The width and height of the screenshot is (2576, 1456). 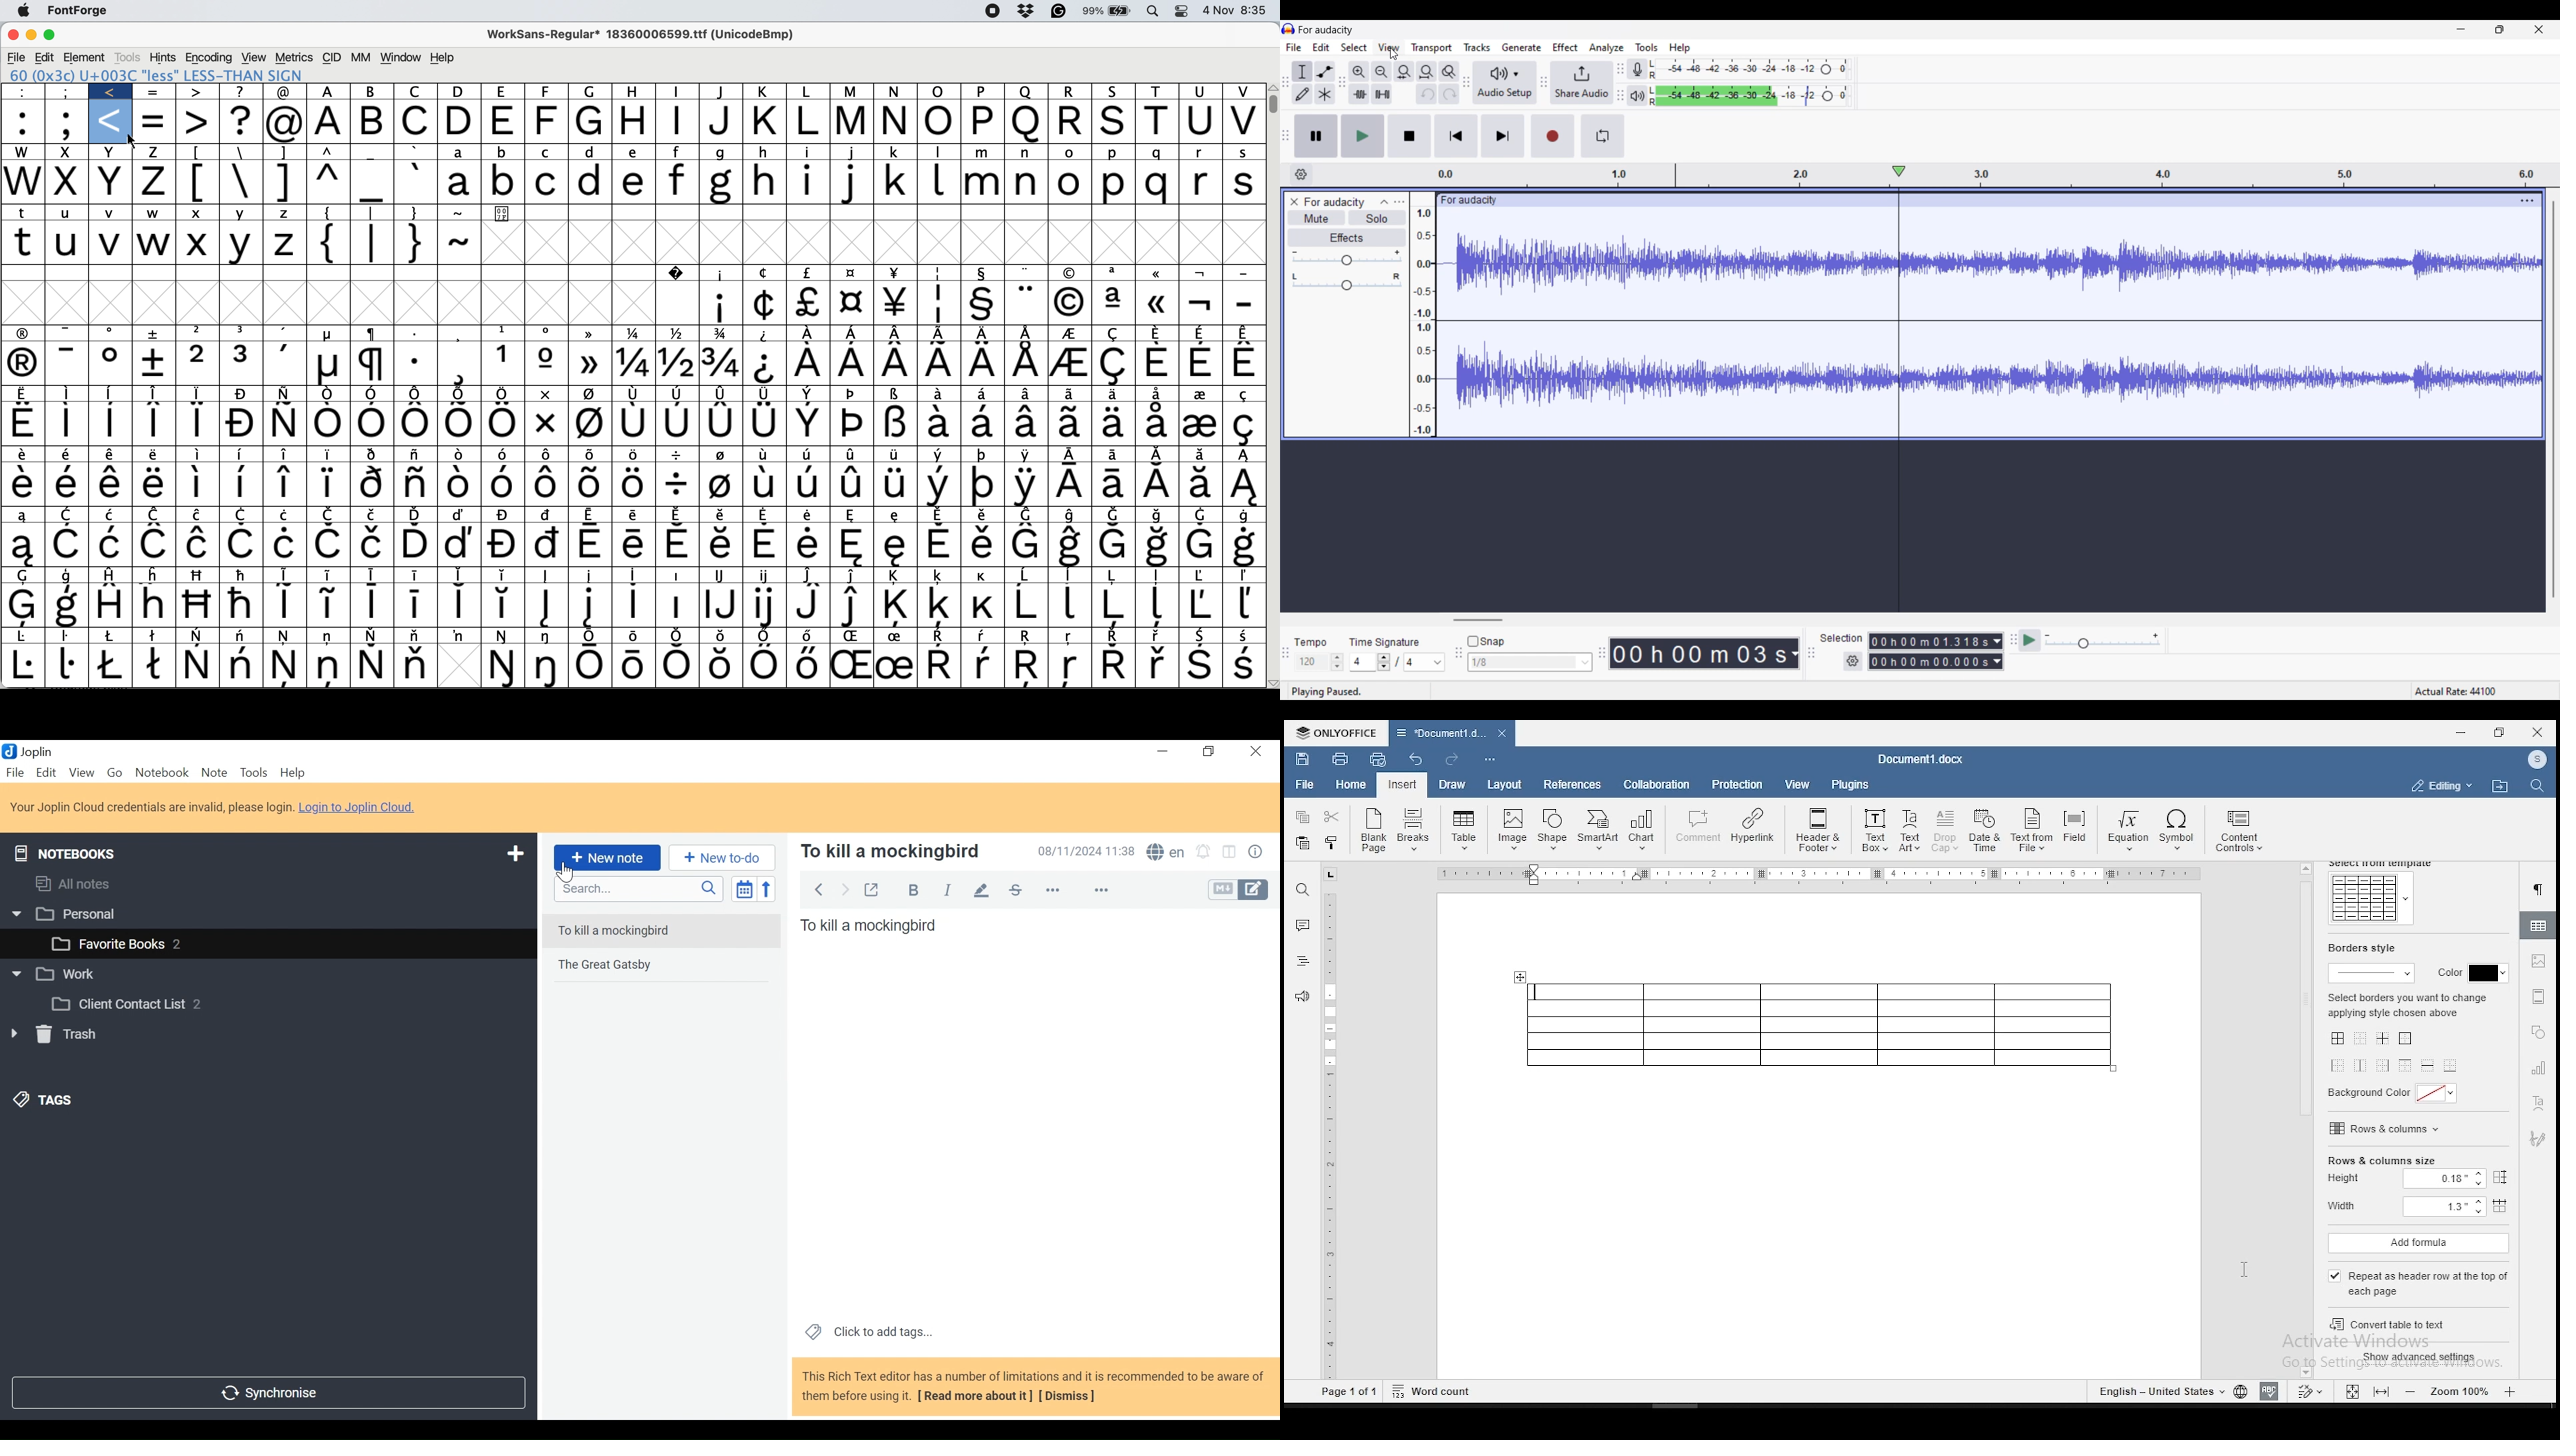 I want to click on g, so click(x=591, y=92).